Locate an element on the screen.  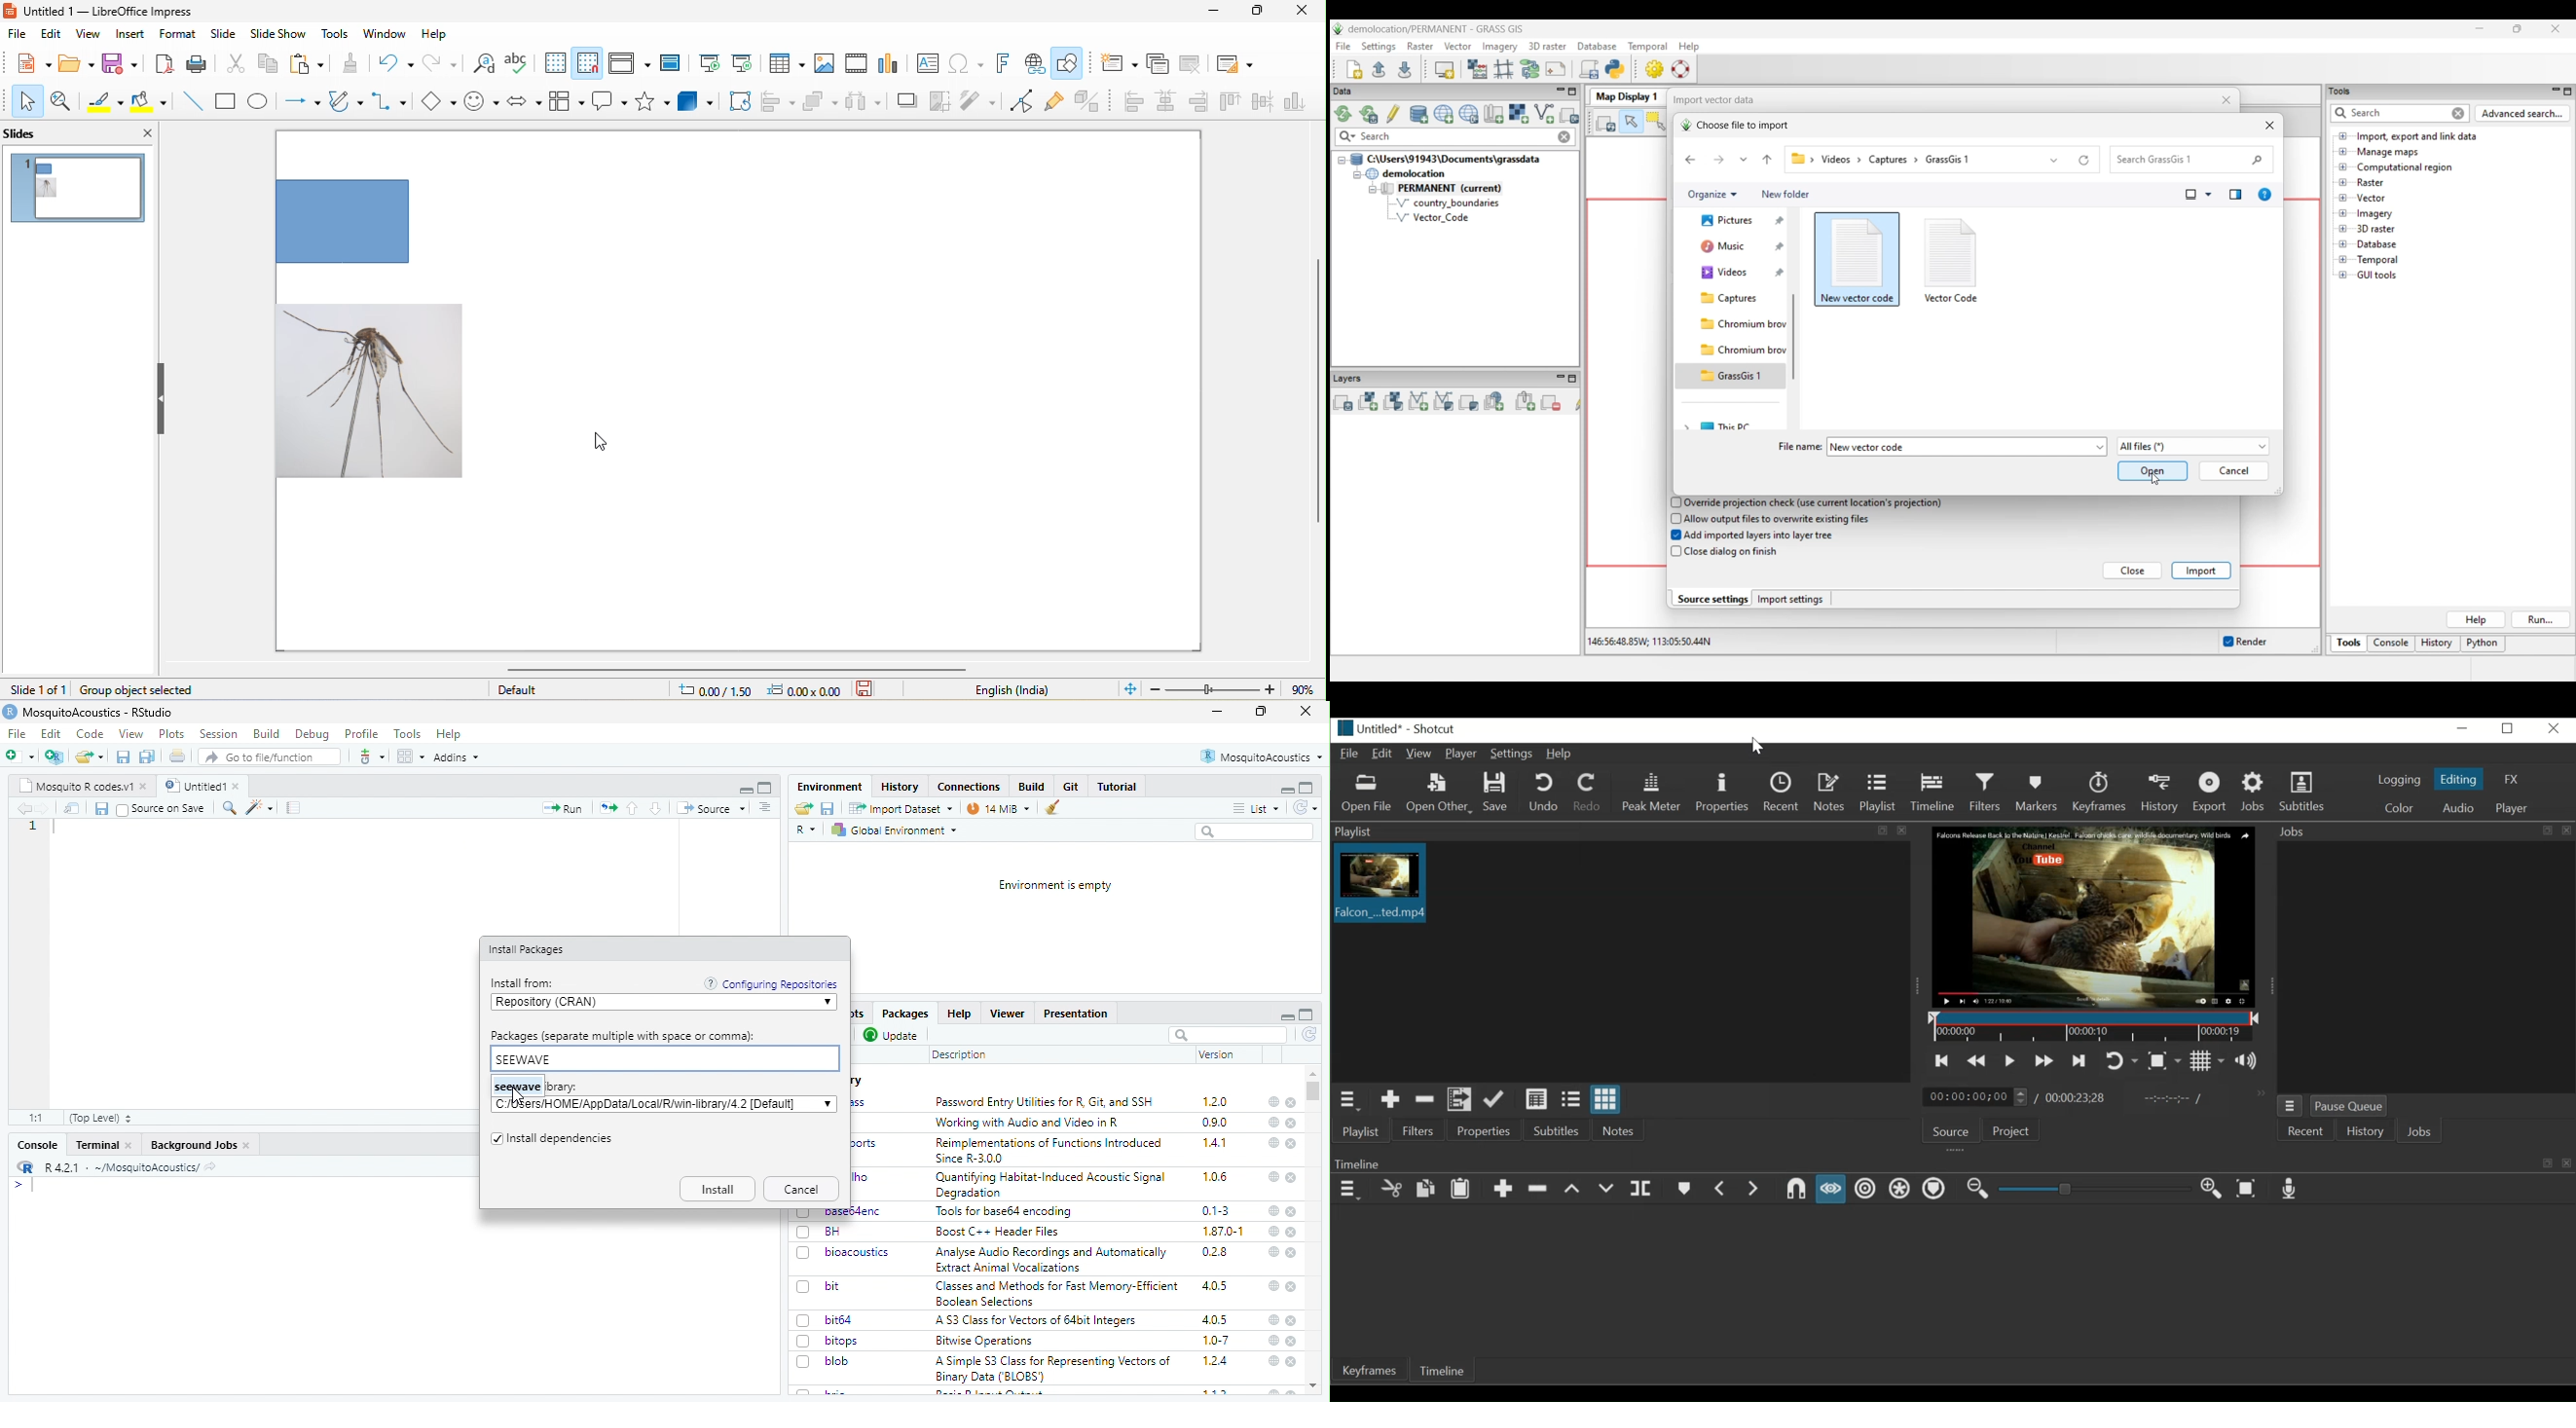
Playlist is located at coordinates (1878, 793).